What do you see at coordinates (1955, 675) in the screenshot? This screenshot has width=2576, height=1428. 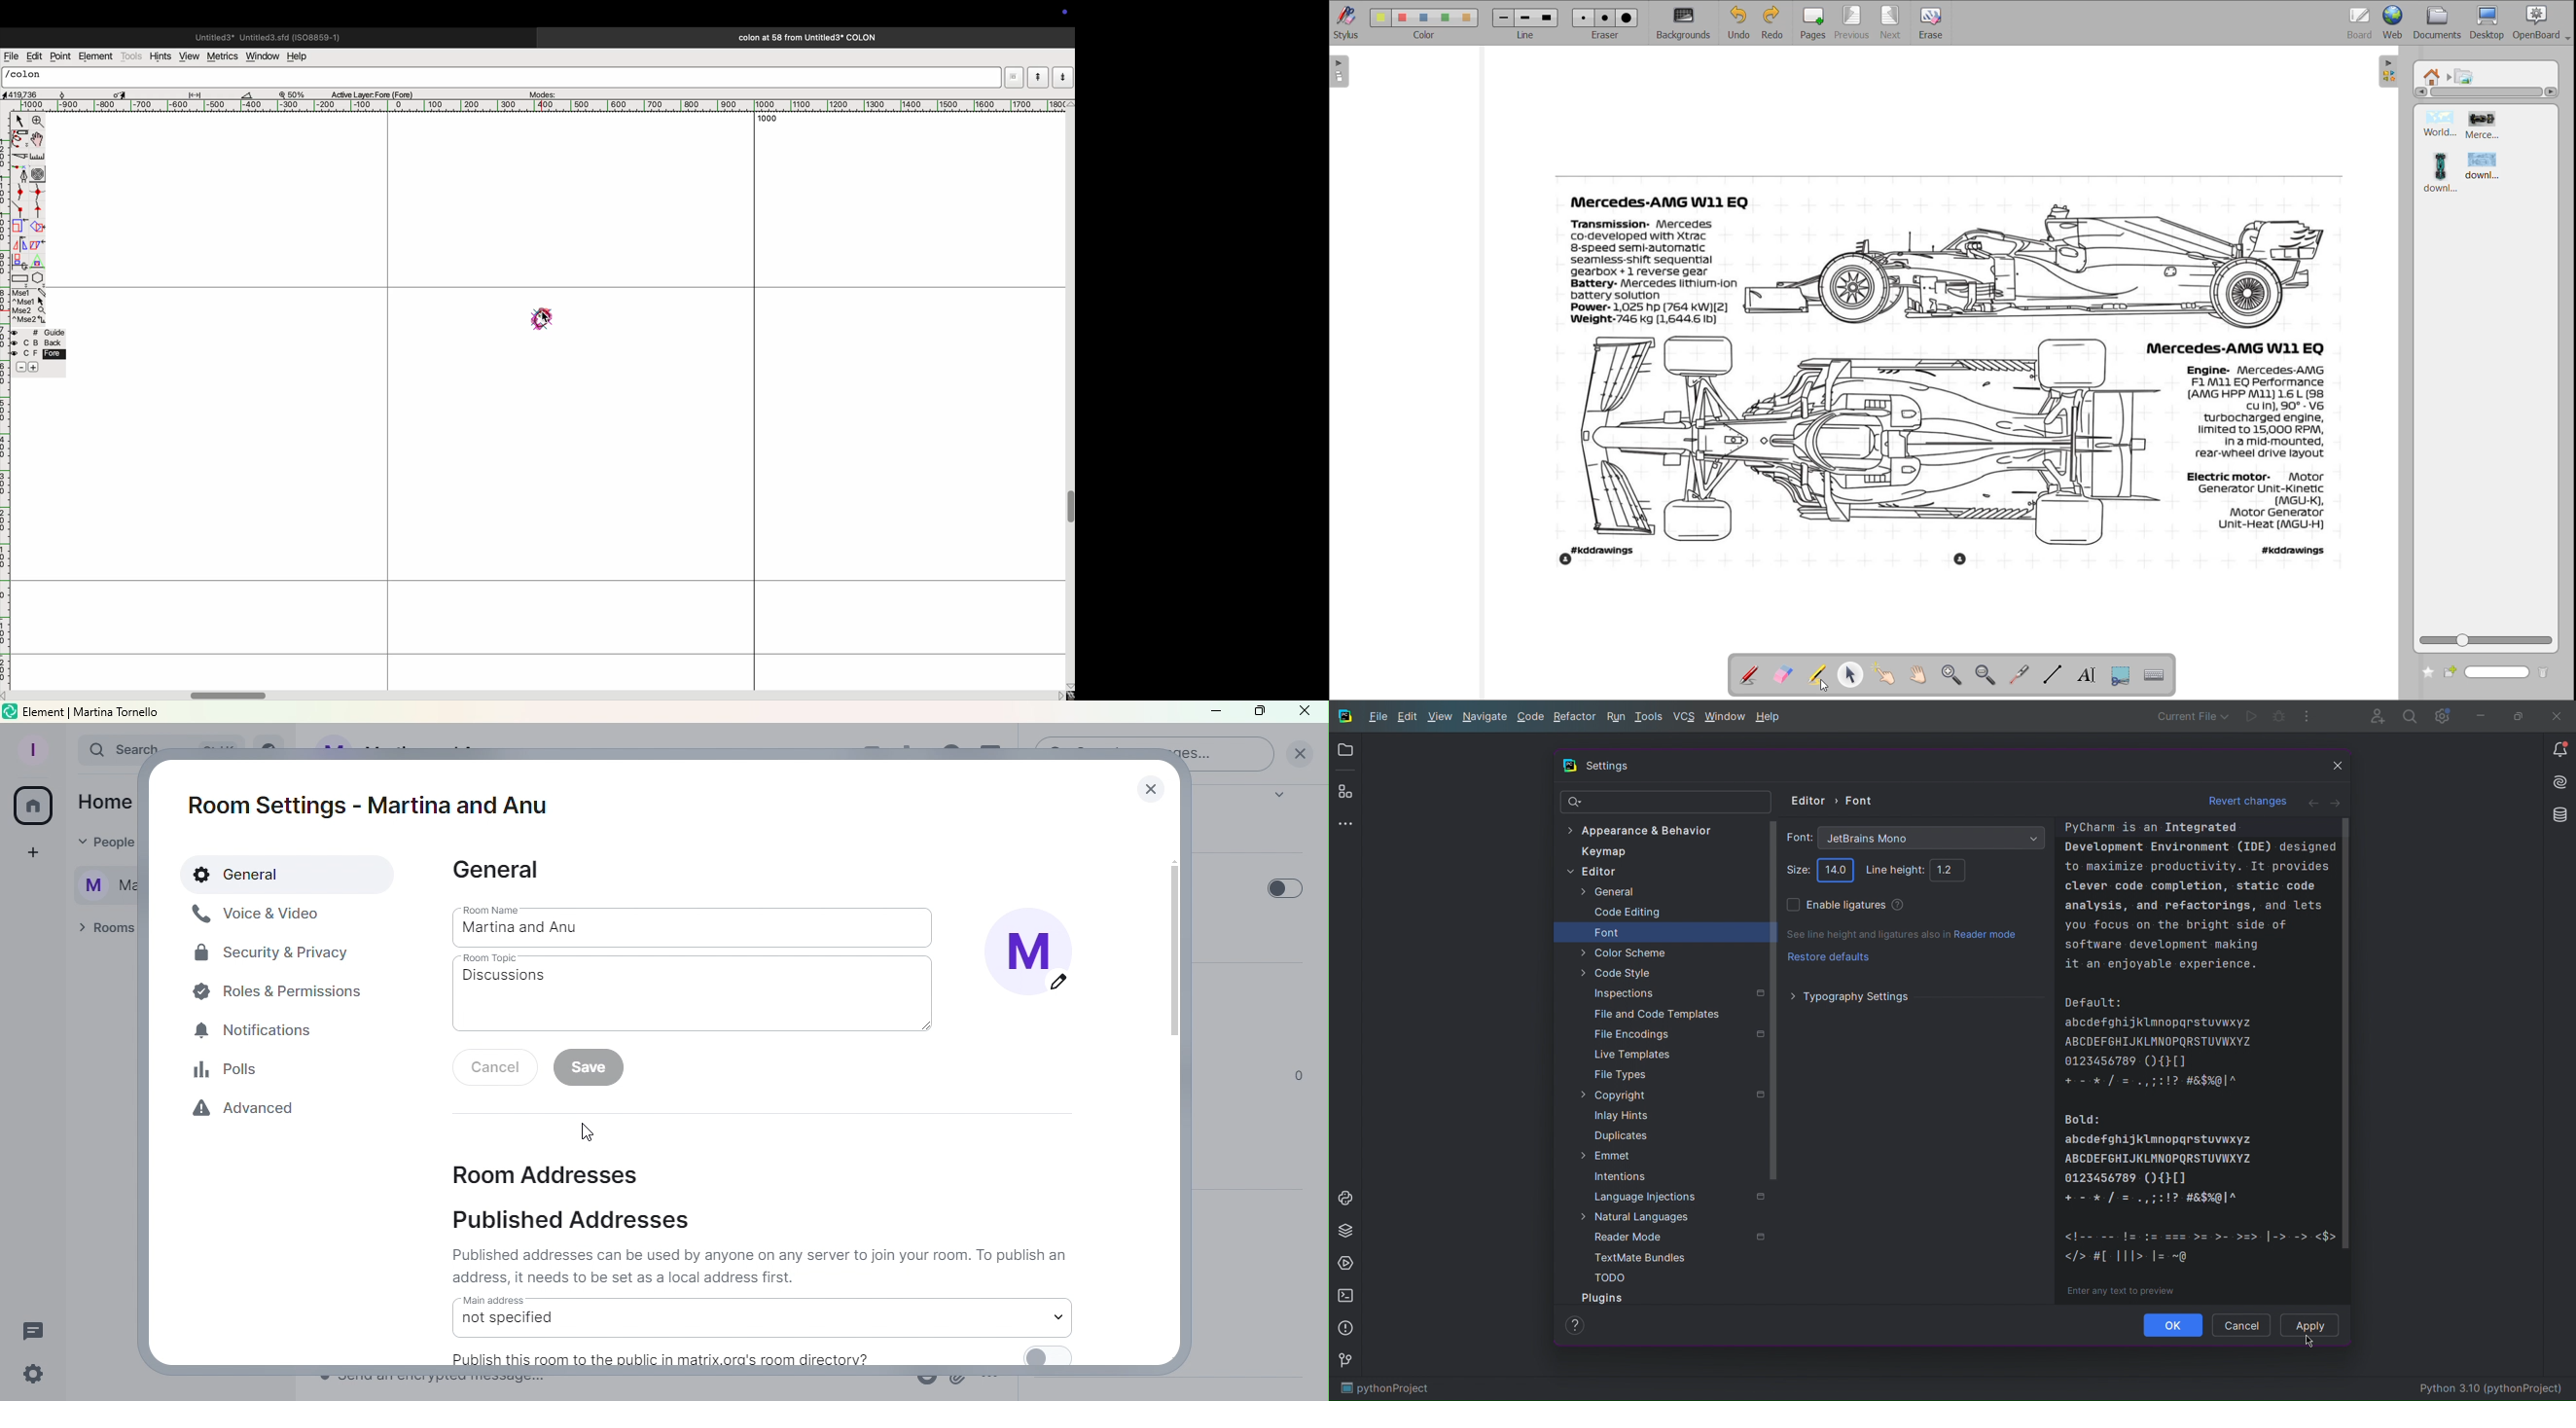 I see `zoom in` at bounding box center [1955, 675].